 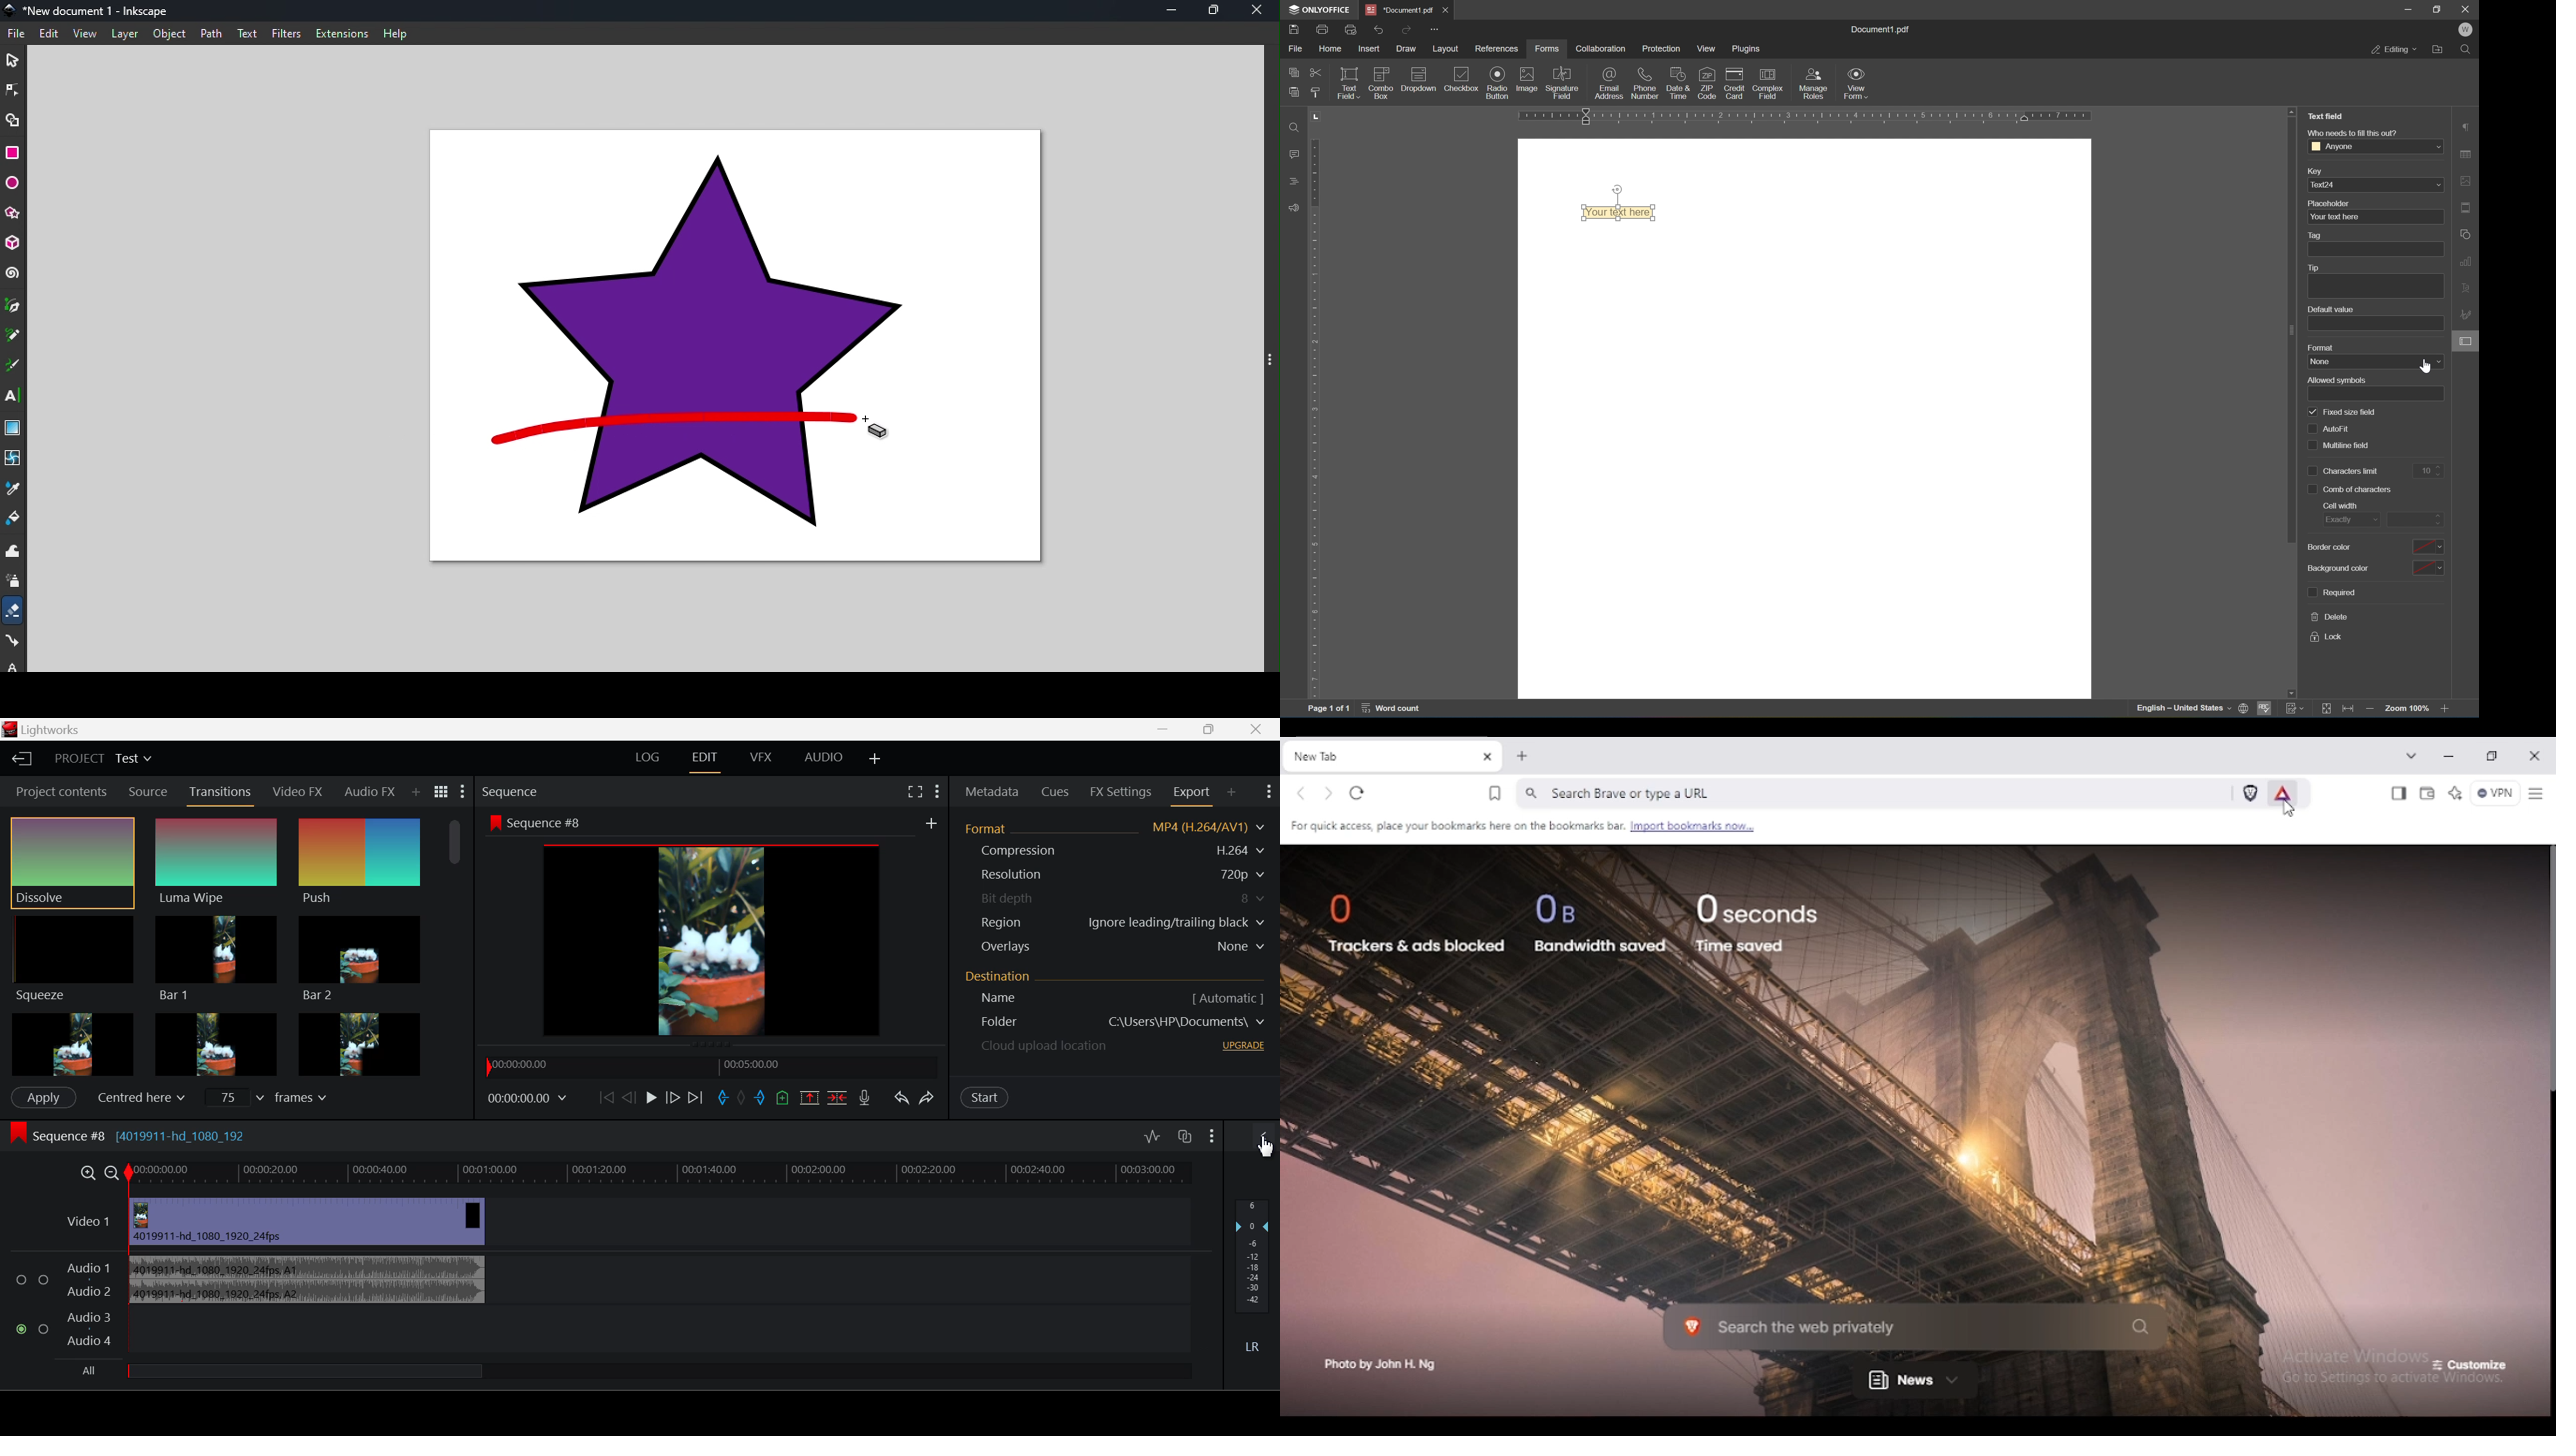 What do you see at coordinates (2449, 709) in the screenshot?
I see `zoom in` at bounding box center [2449, 709].